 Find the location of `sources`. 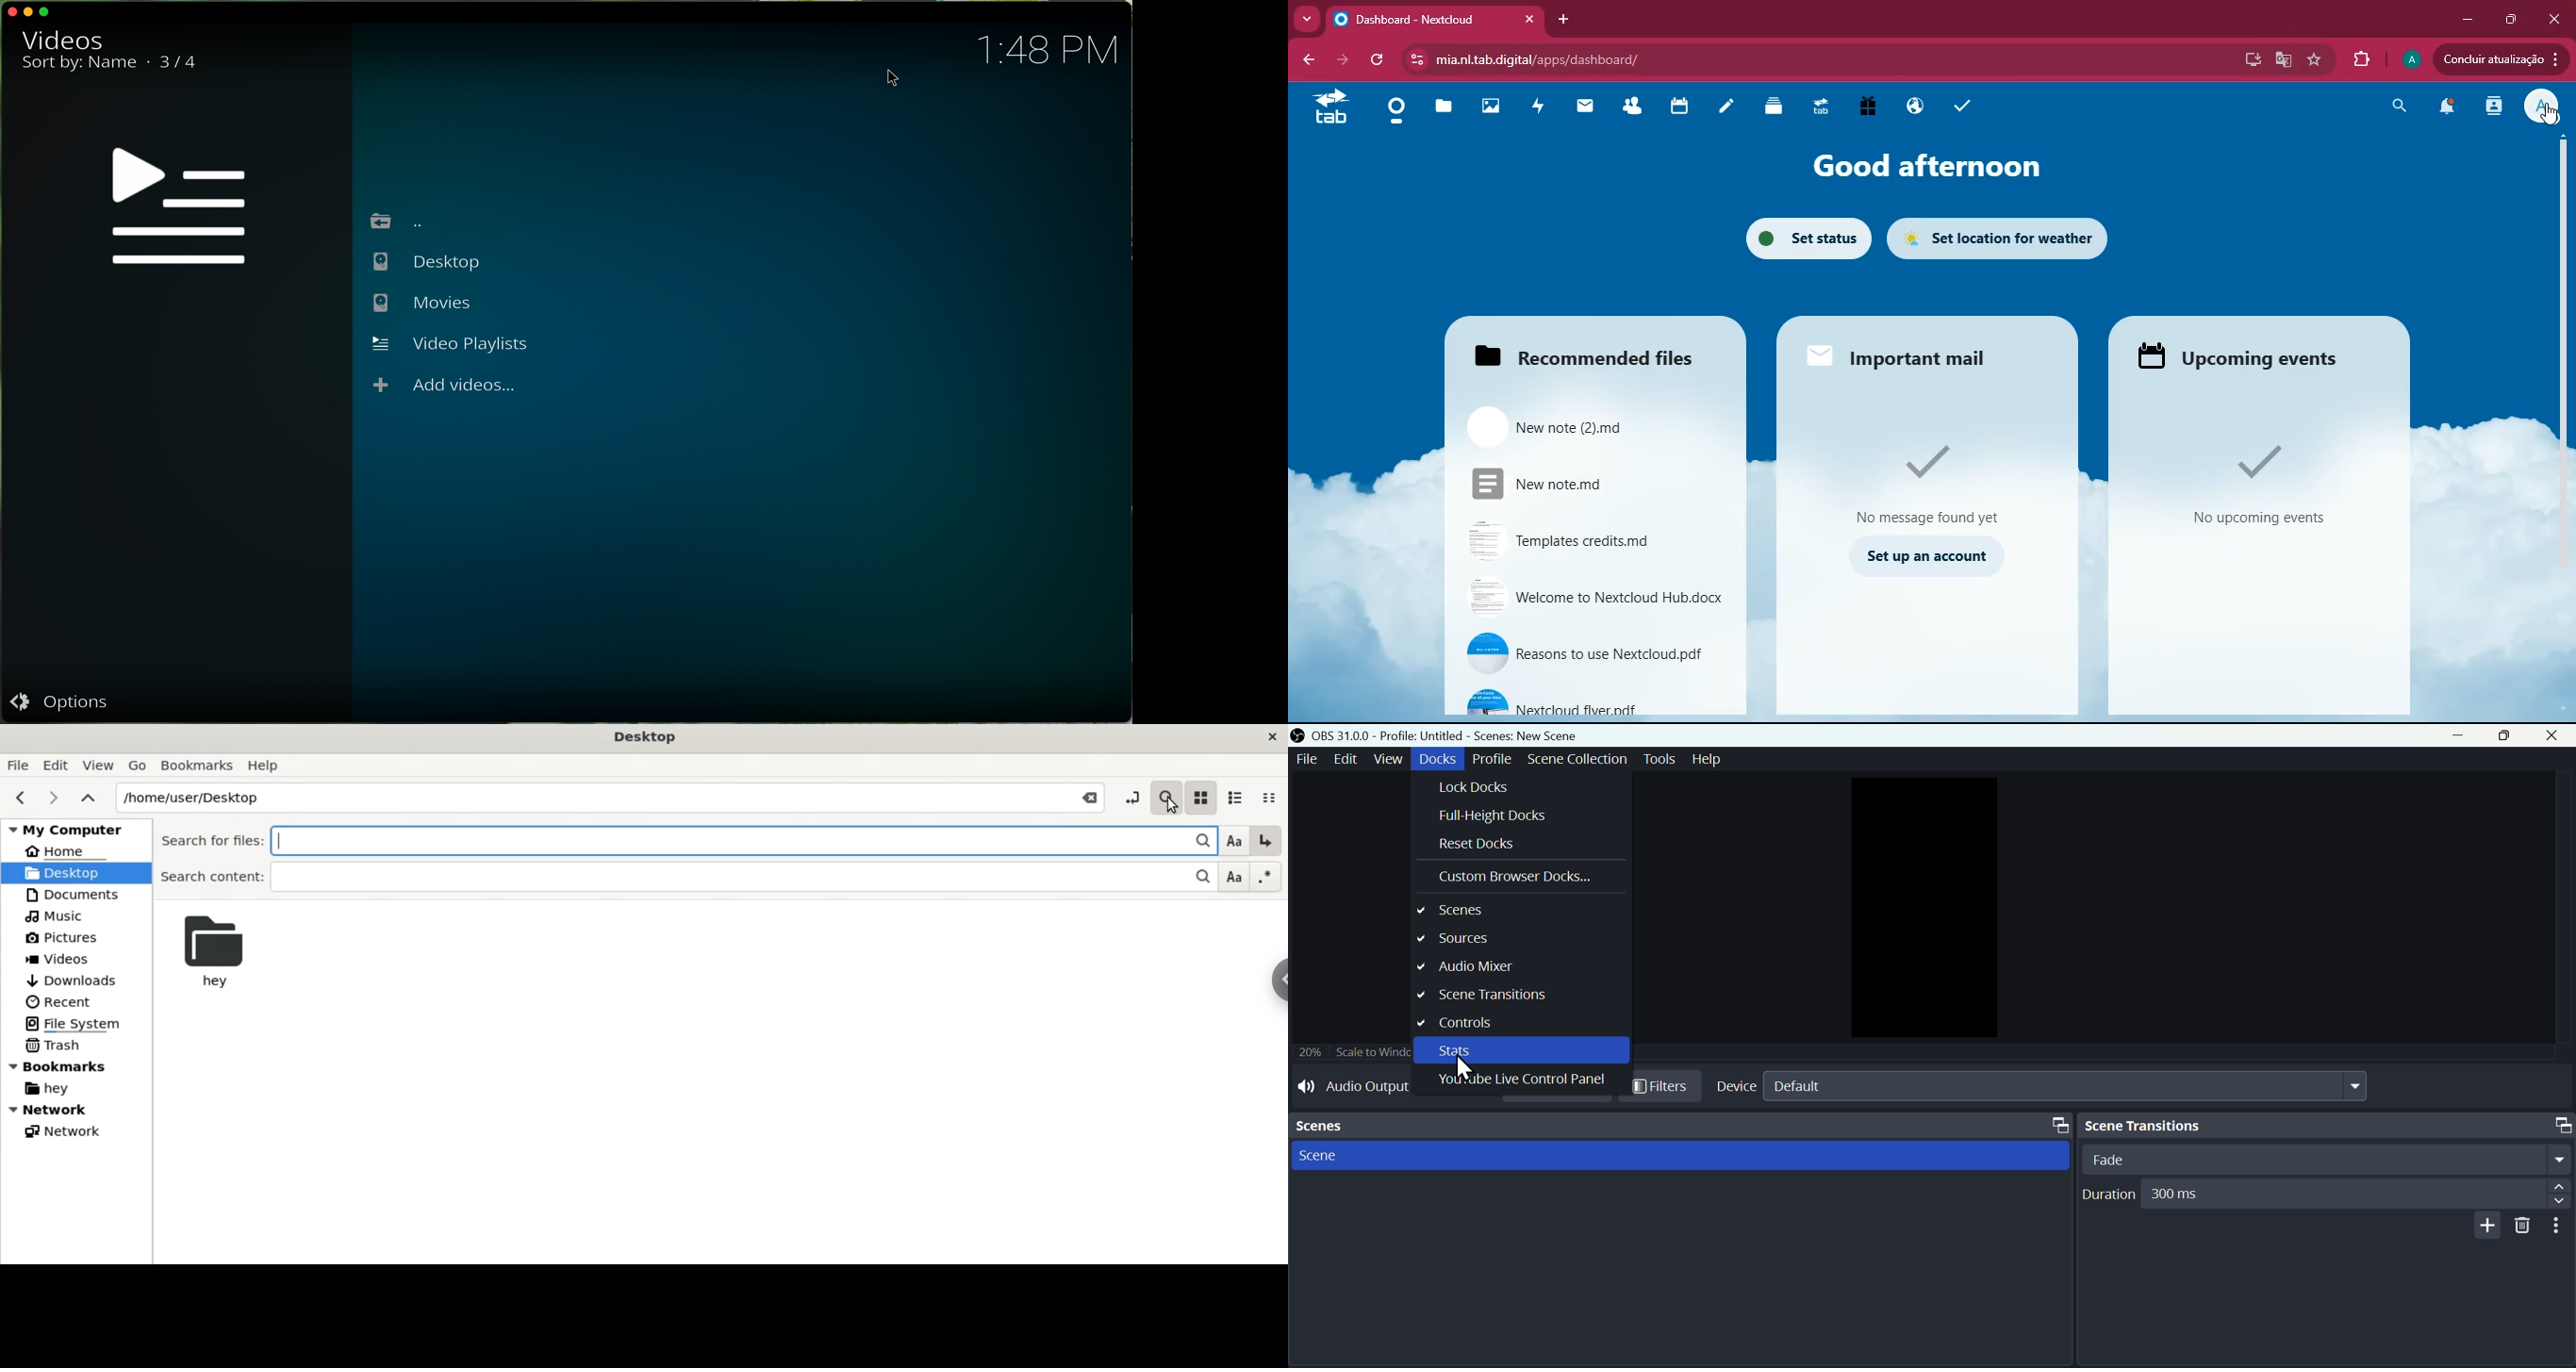

sources is located at coordinates (1483, 938).